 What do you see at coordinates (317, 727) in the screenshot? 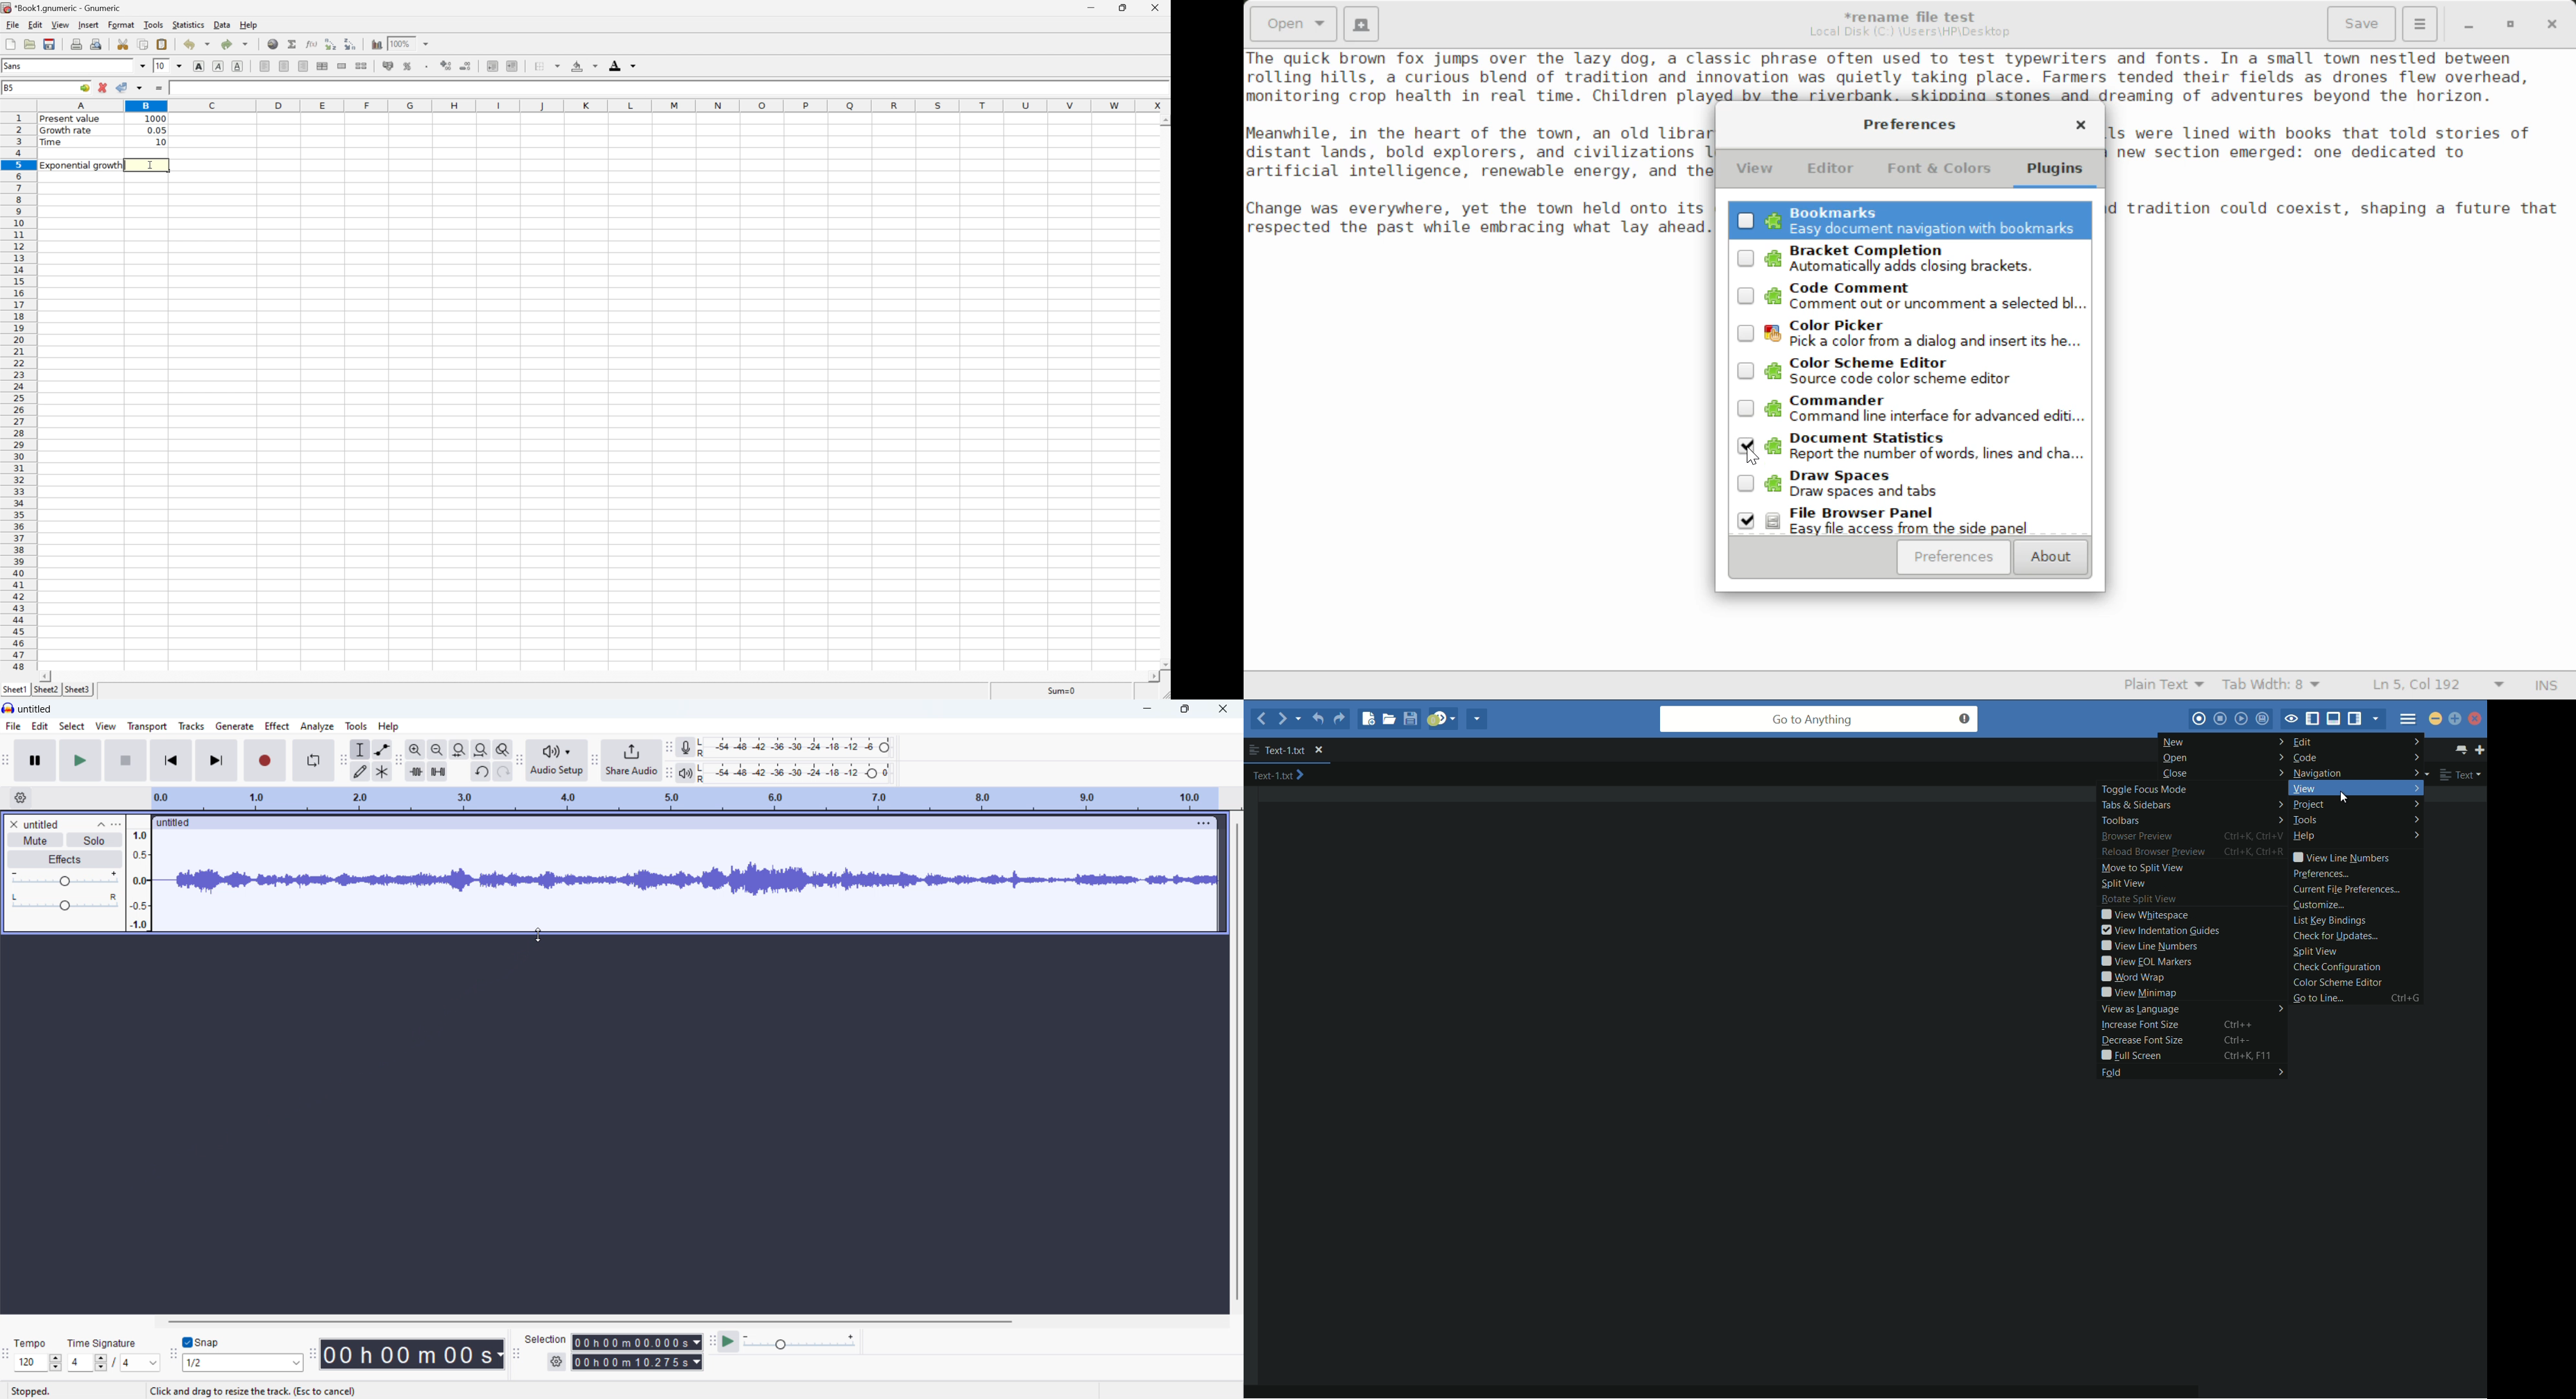
I see `analyze` at bounding box center [317, 727].